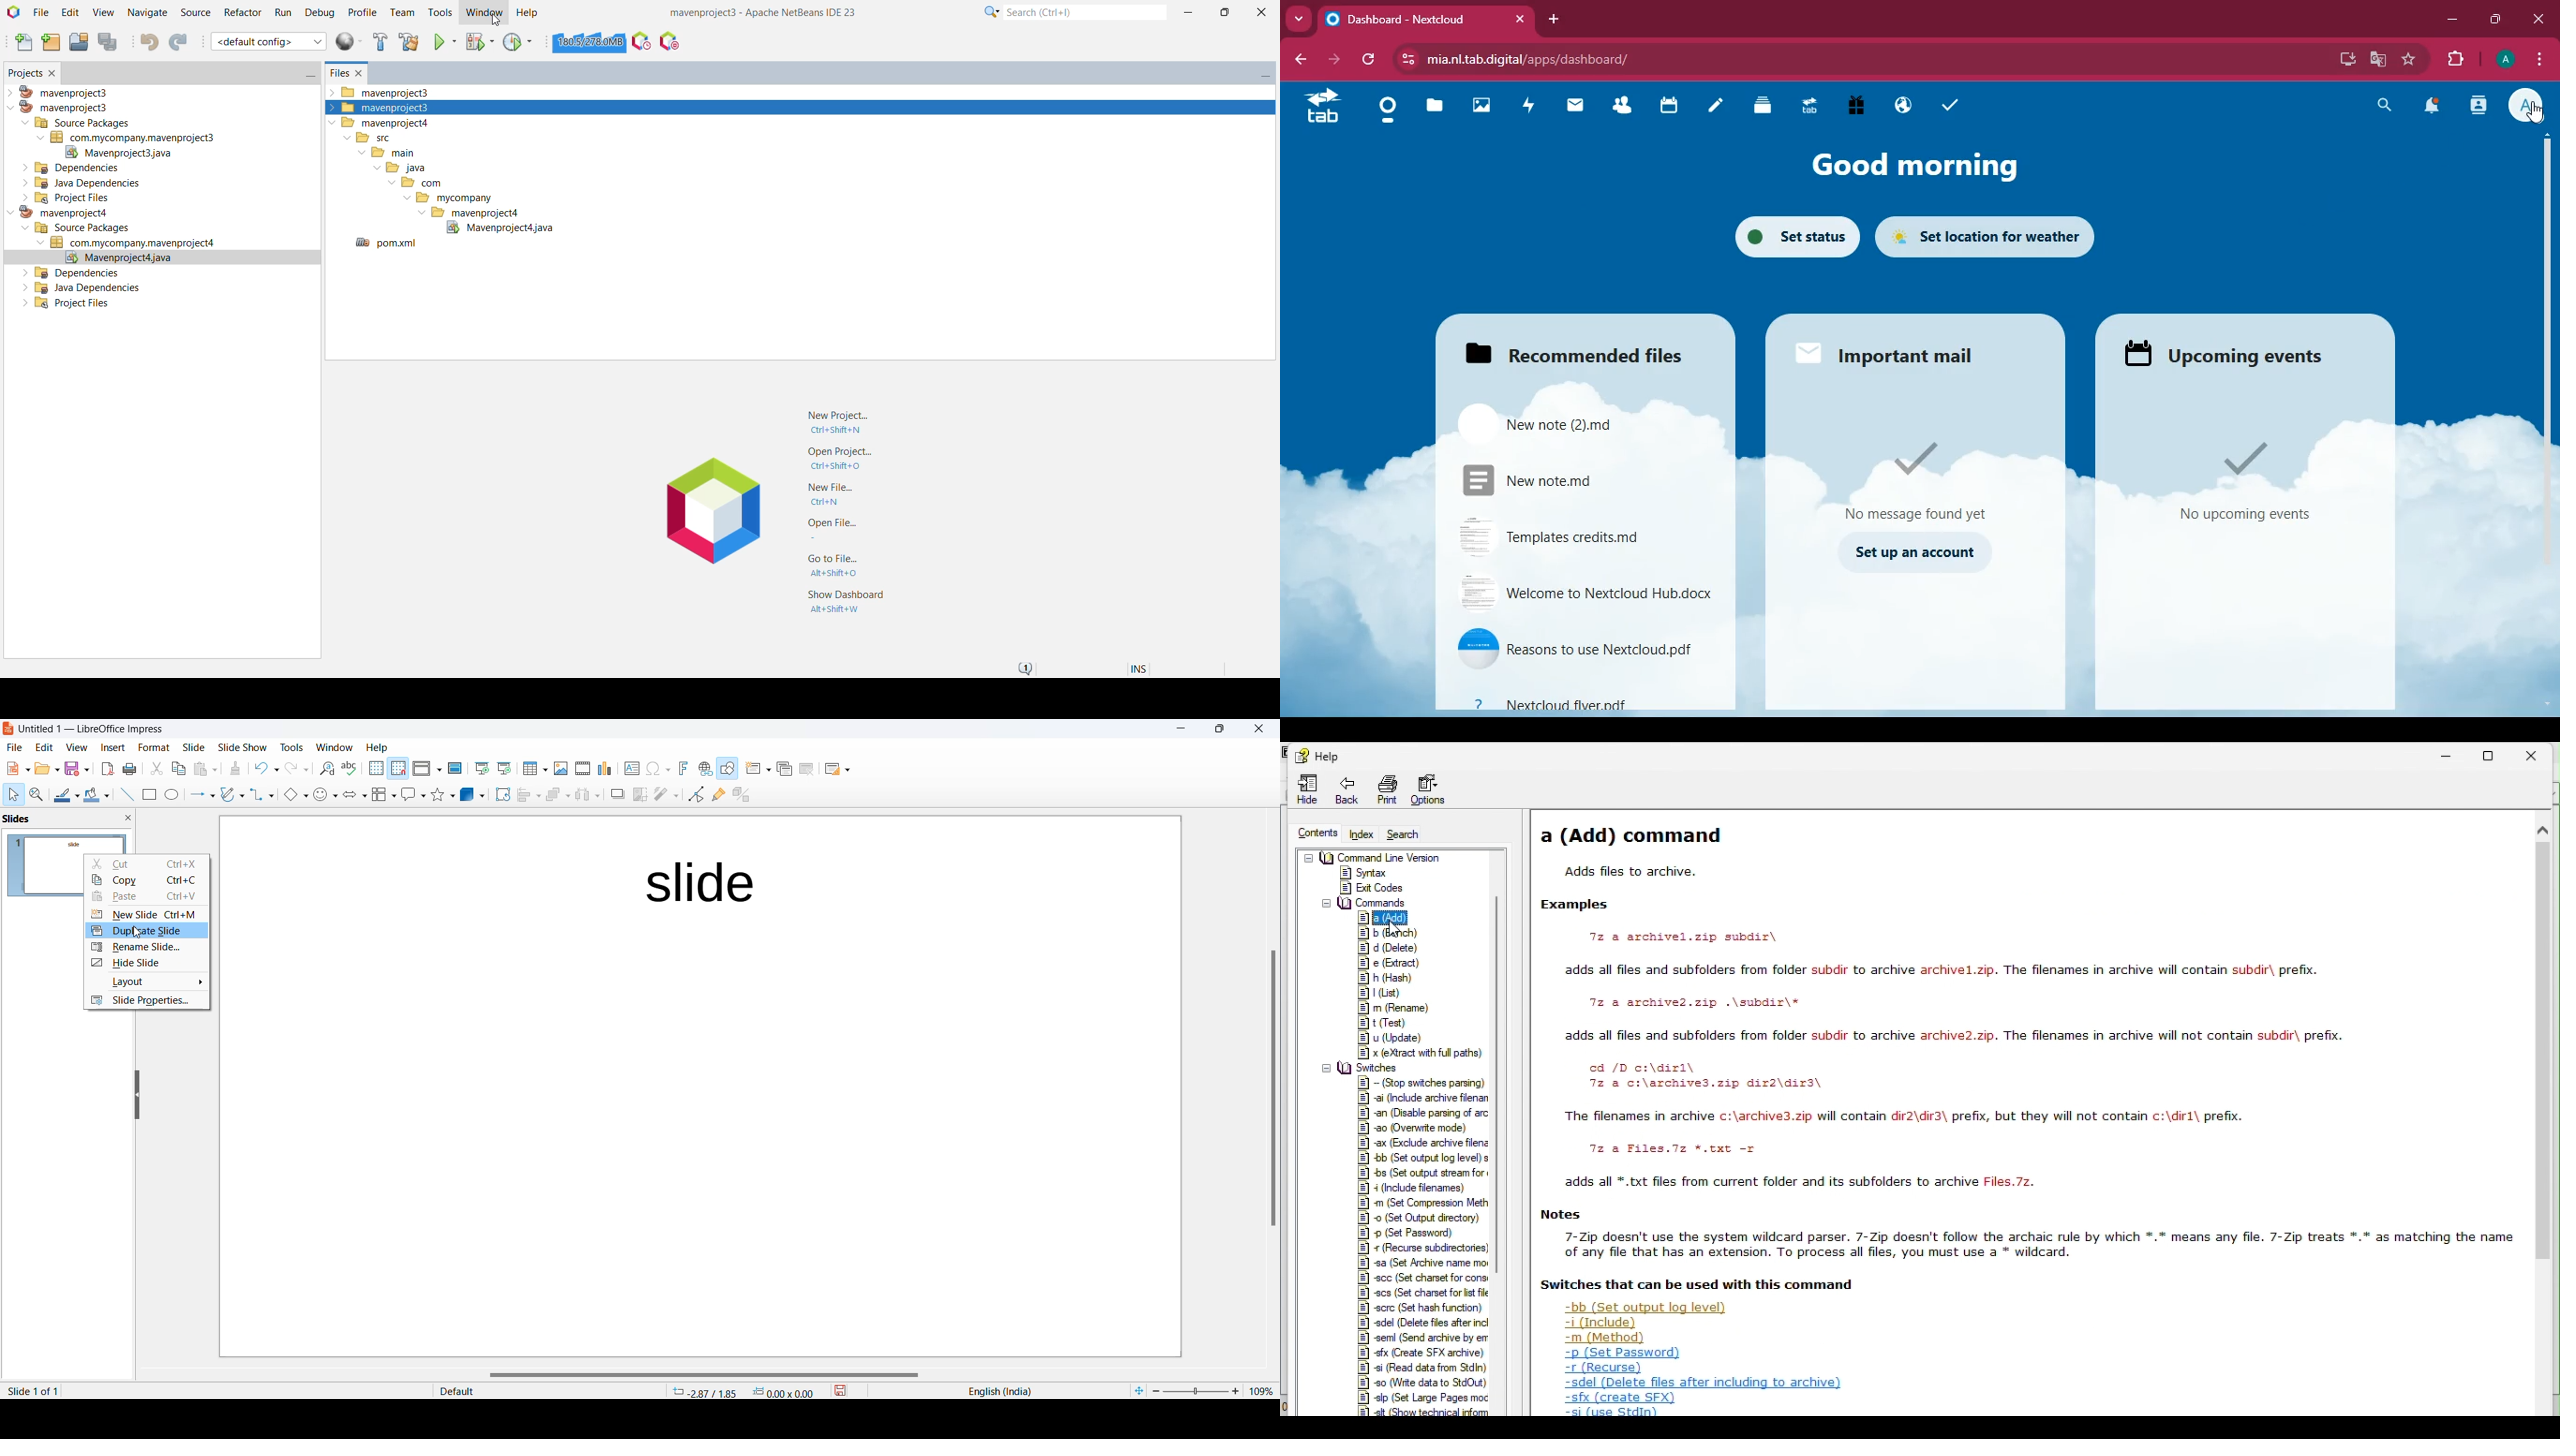  What do you see at coordinates (1939, 970) in the screenshot?
I see `text` at bounding box center [1939, 970].